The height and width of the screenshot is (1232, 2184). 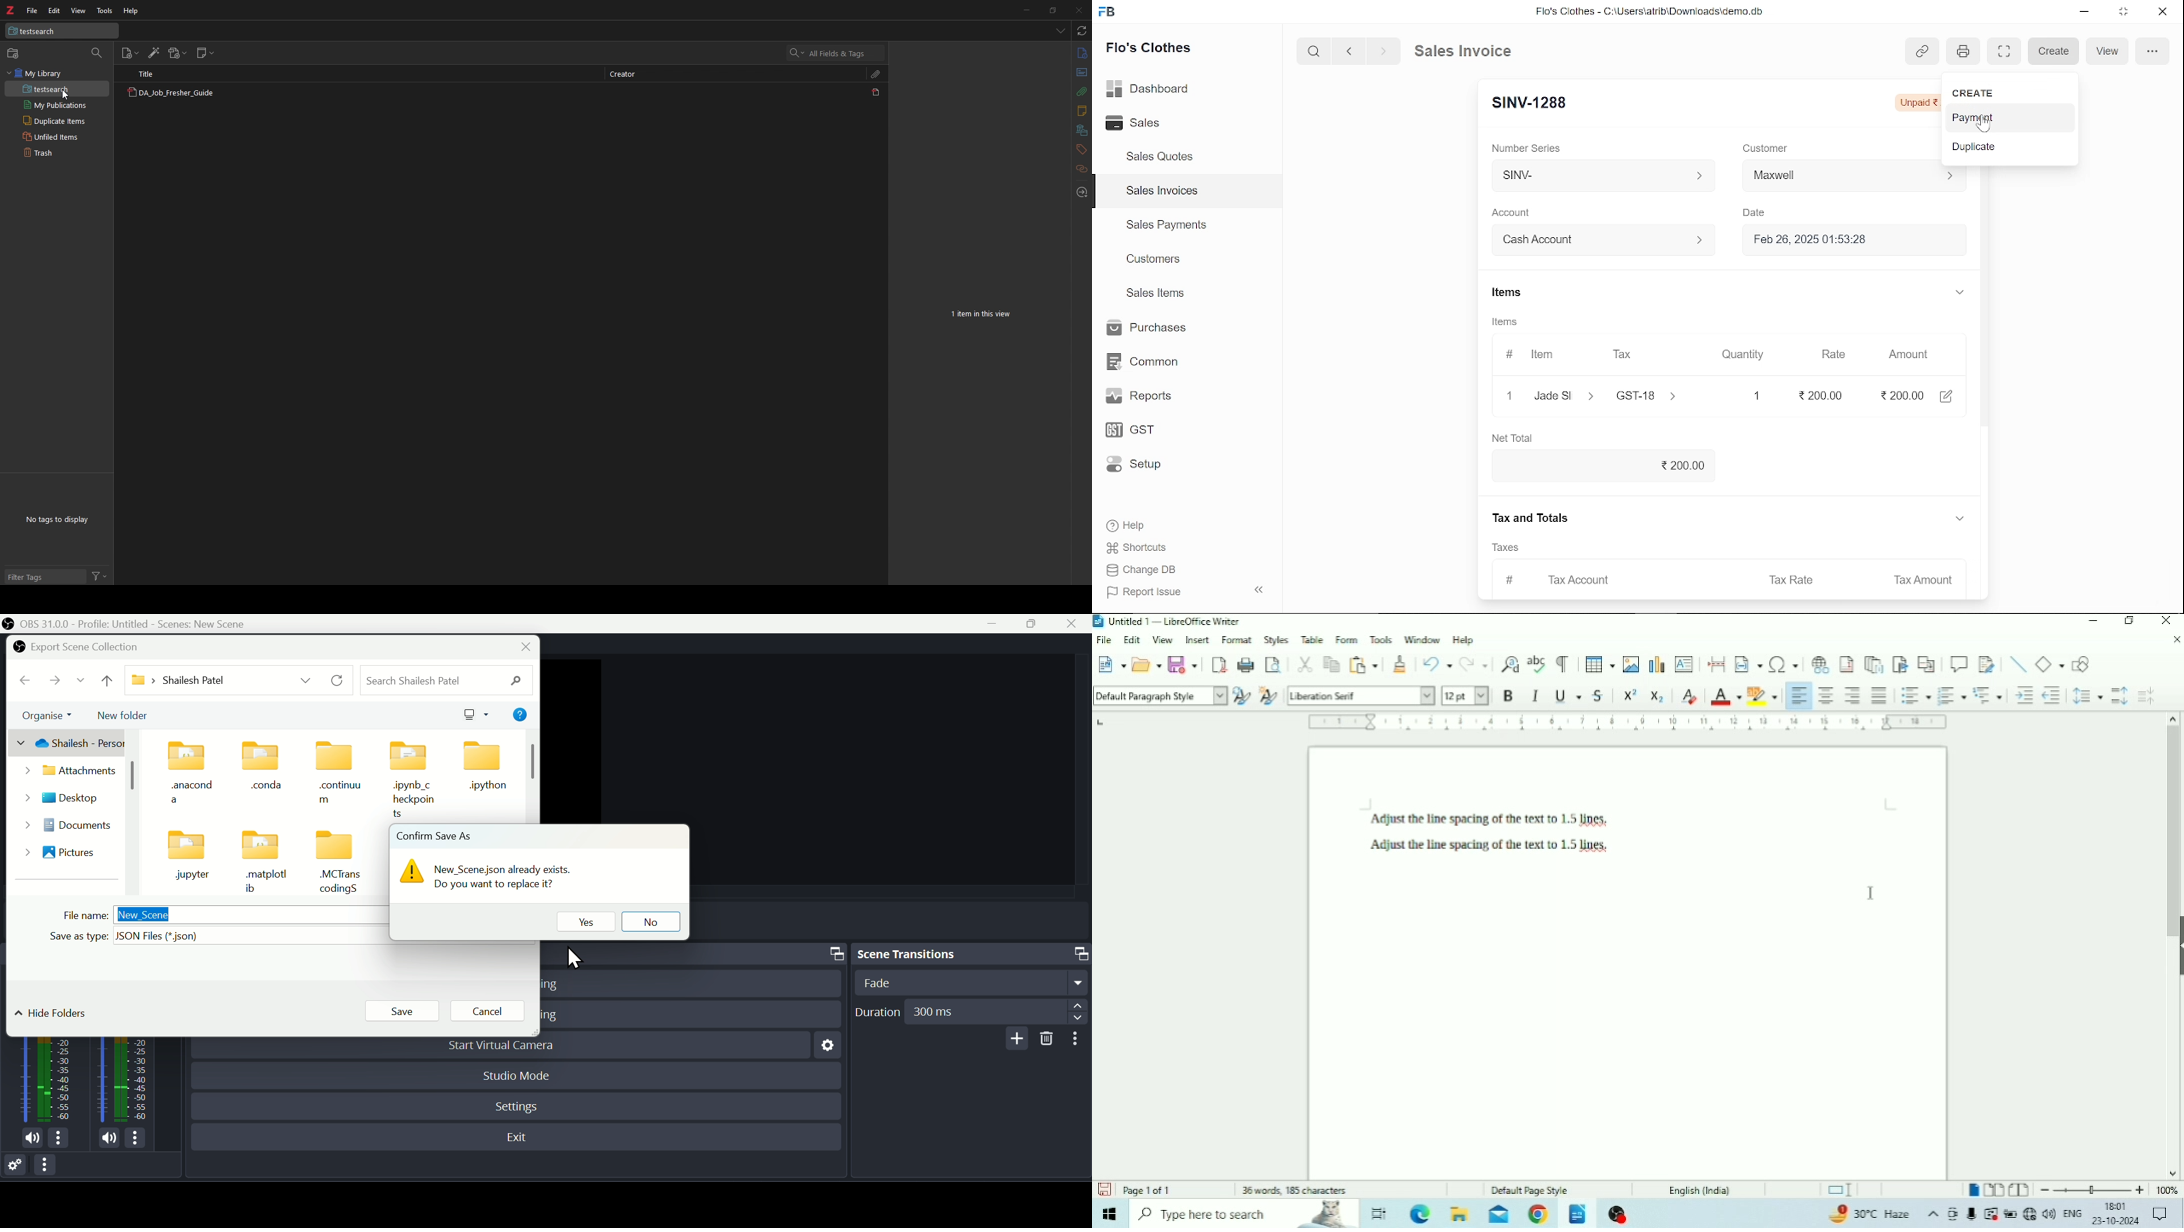 What do you see at coordinates (130, 623) in the screenshot?
I see `OBS 30.0 .0 Profile: untitled, Scenes: New scenes` at bounding box center [130, 623].